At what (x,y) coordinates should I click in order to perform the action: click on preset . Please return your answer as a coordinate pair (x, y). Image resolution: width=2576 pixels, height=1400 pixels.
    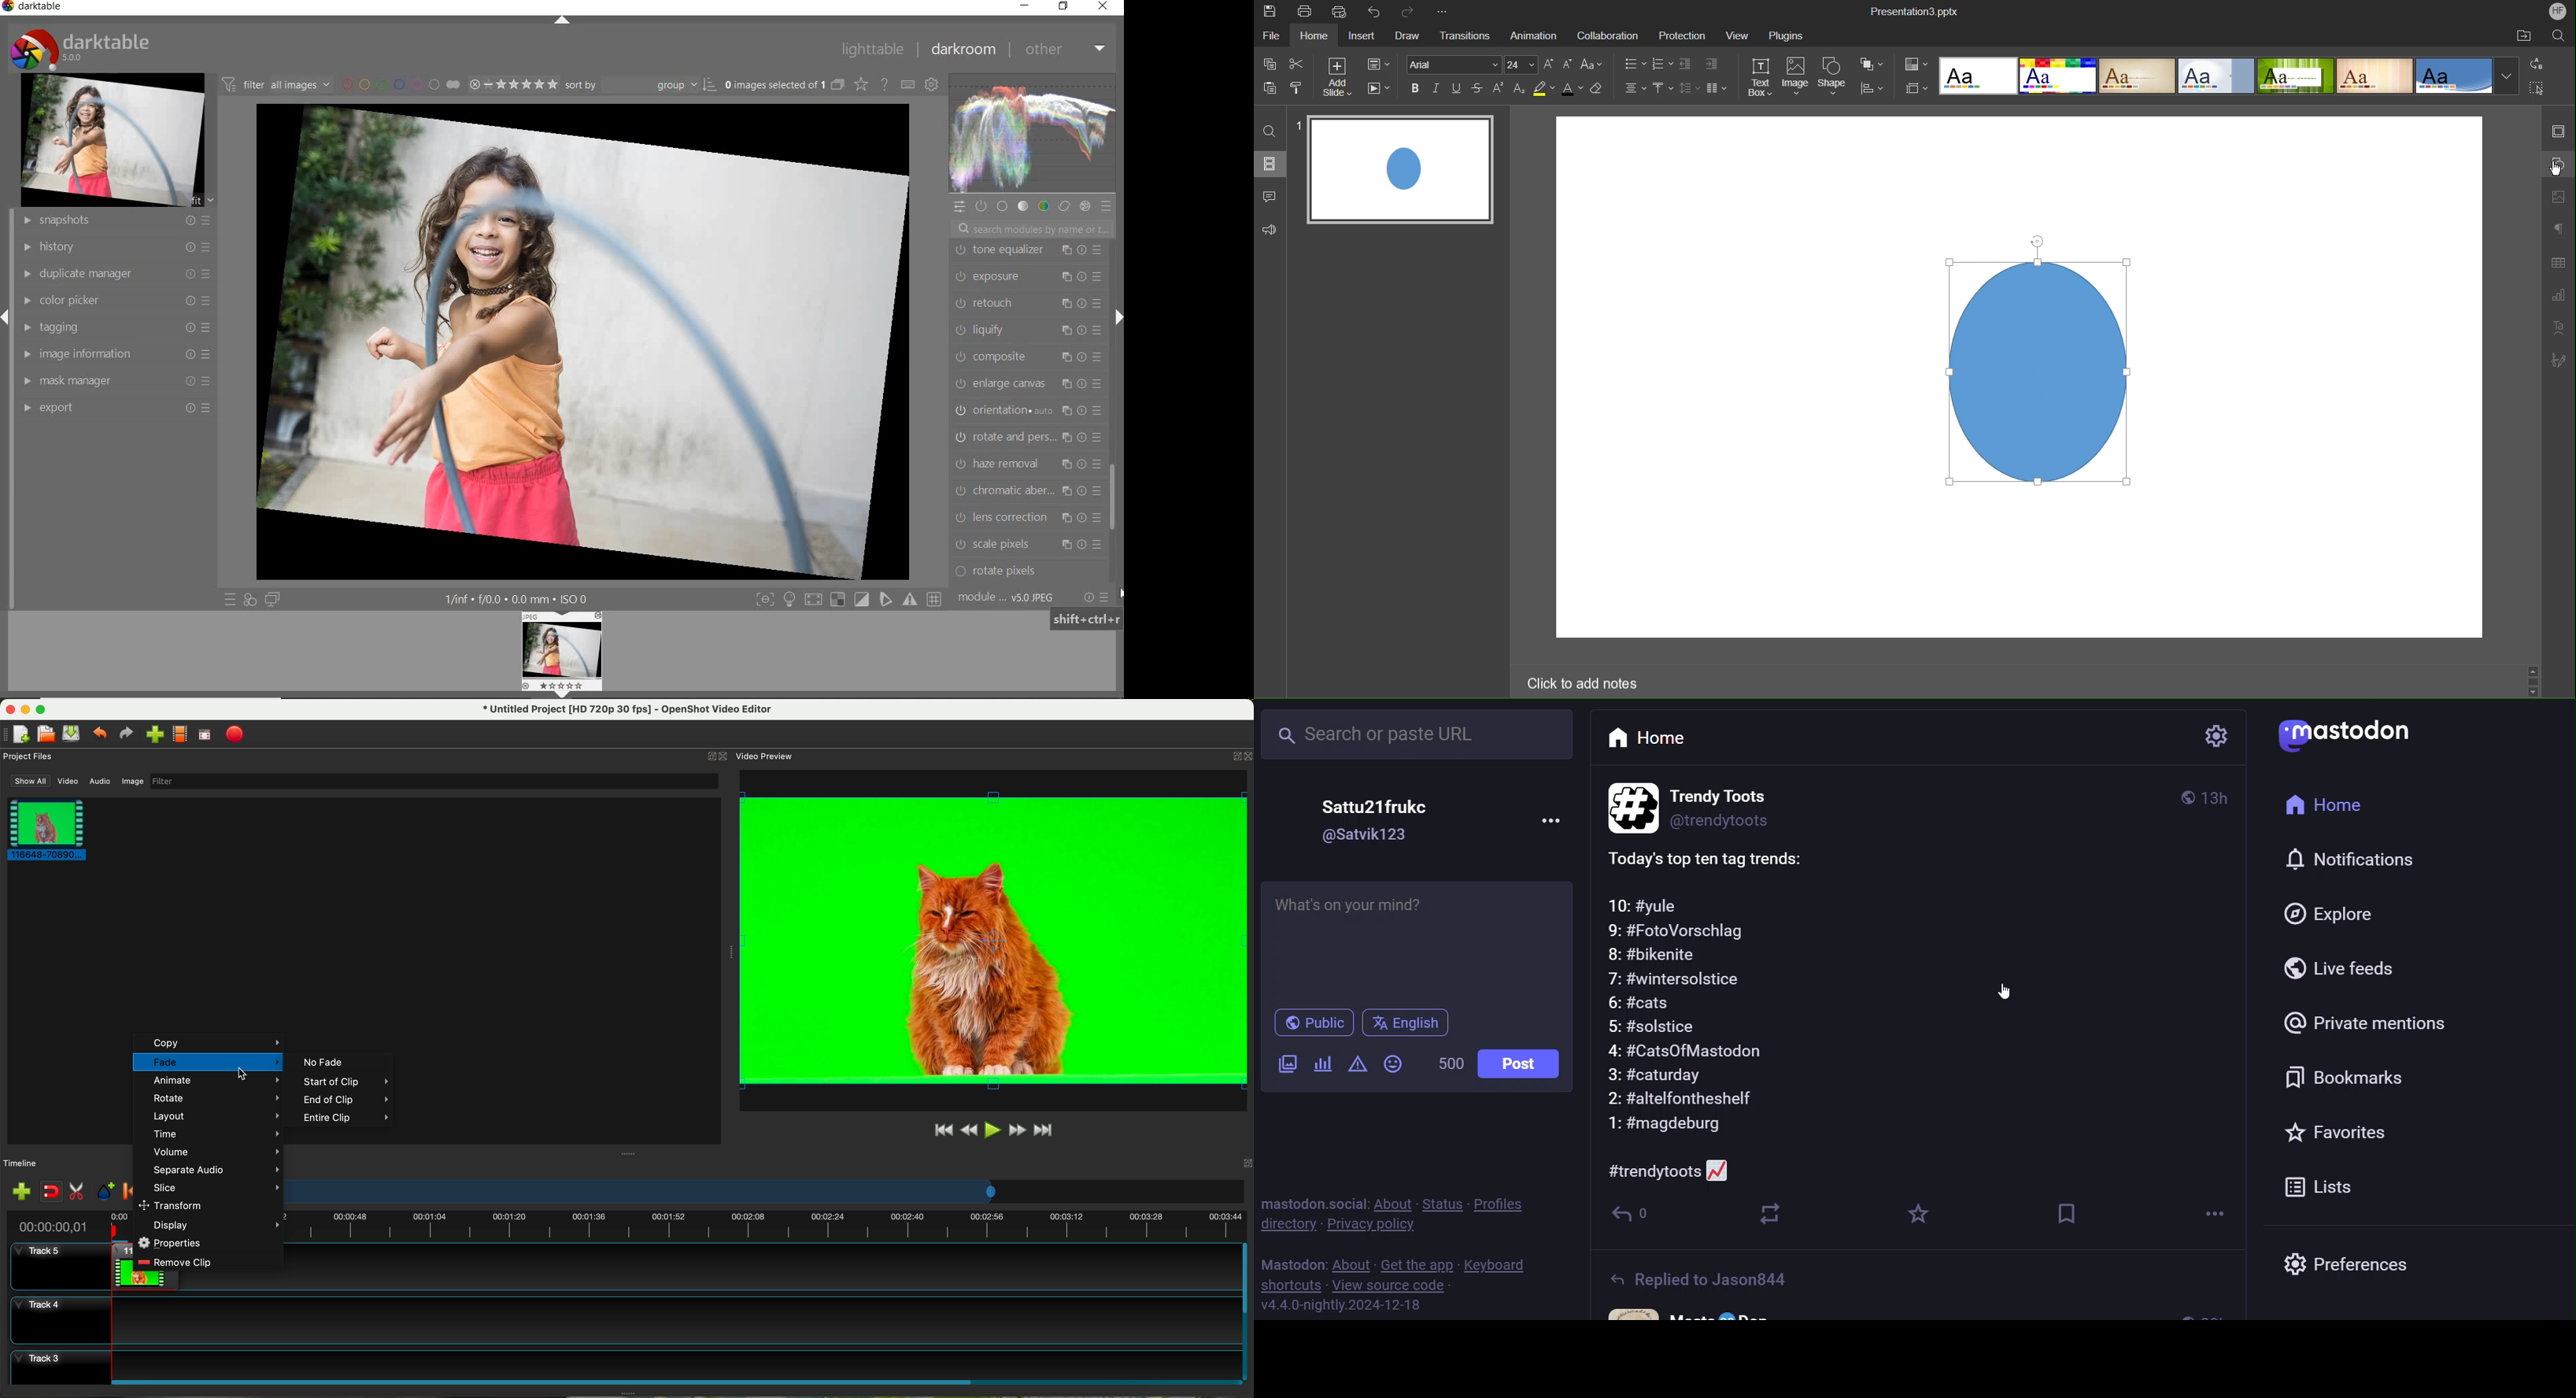
    Looking at the image, I should click on (1107, 208).